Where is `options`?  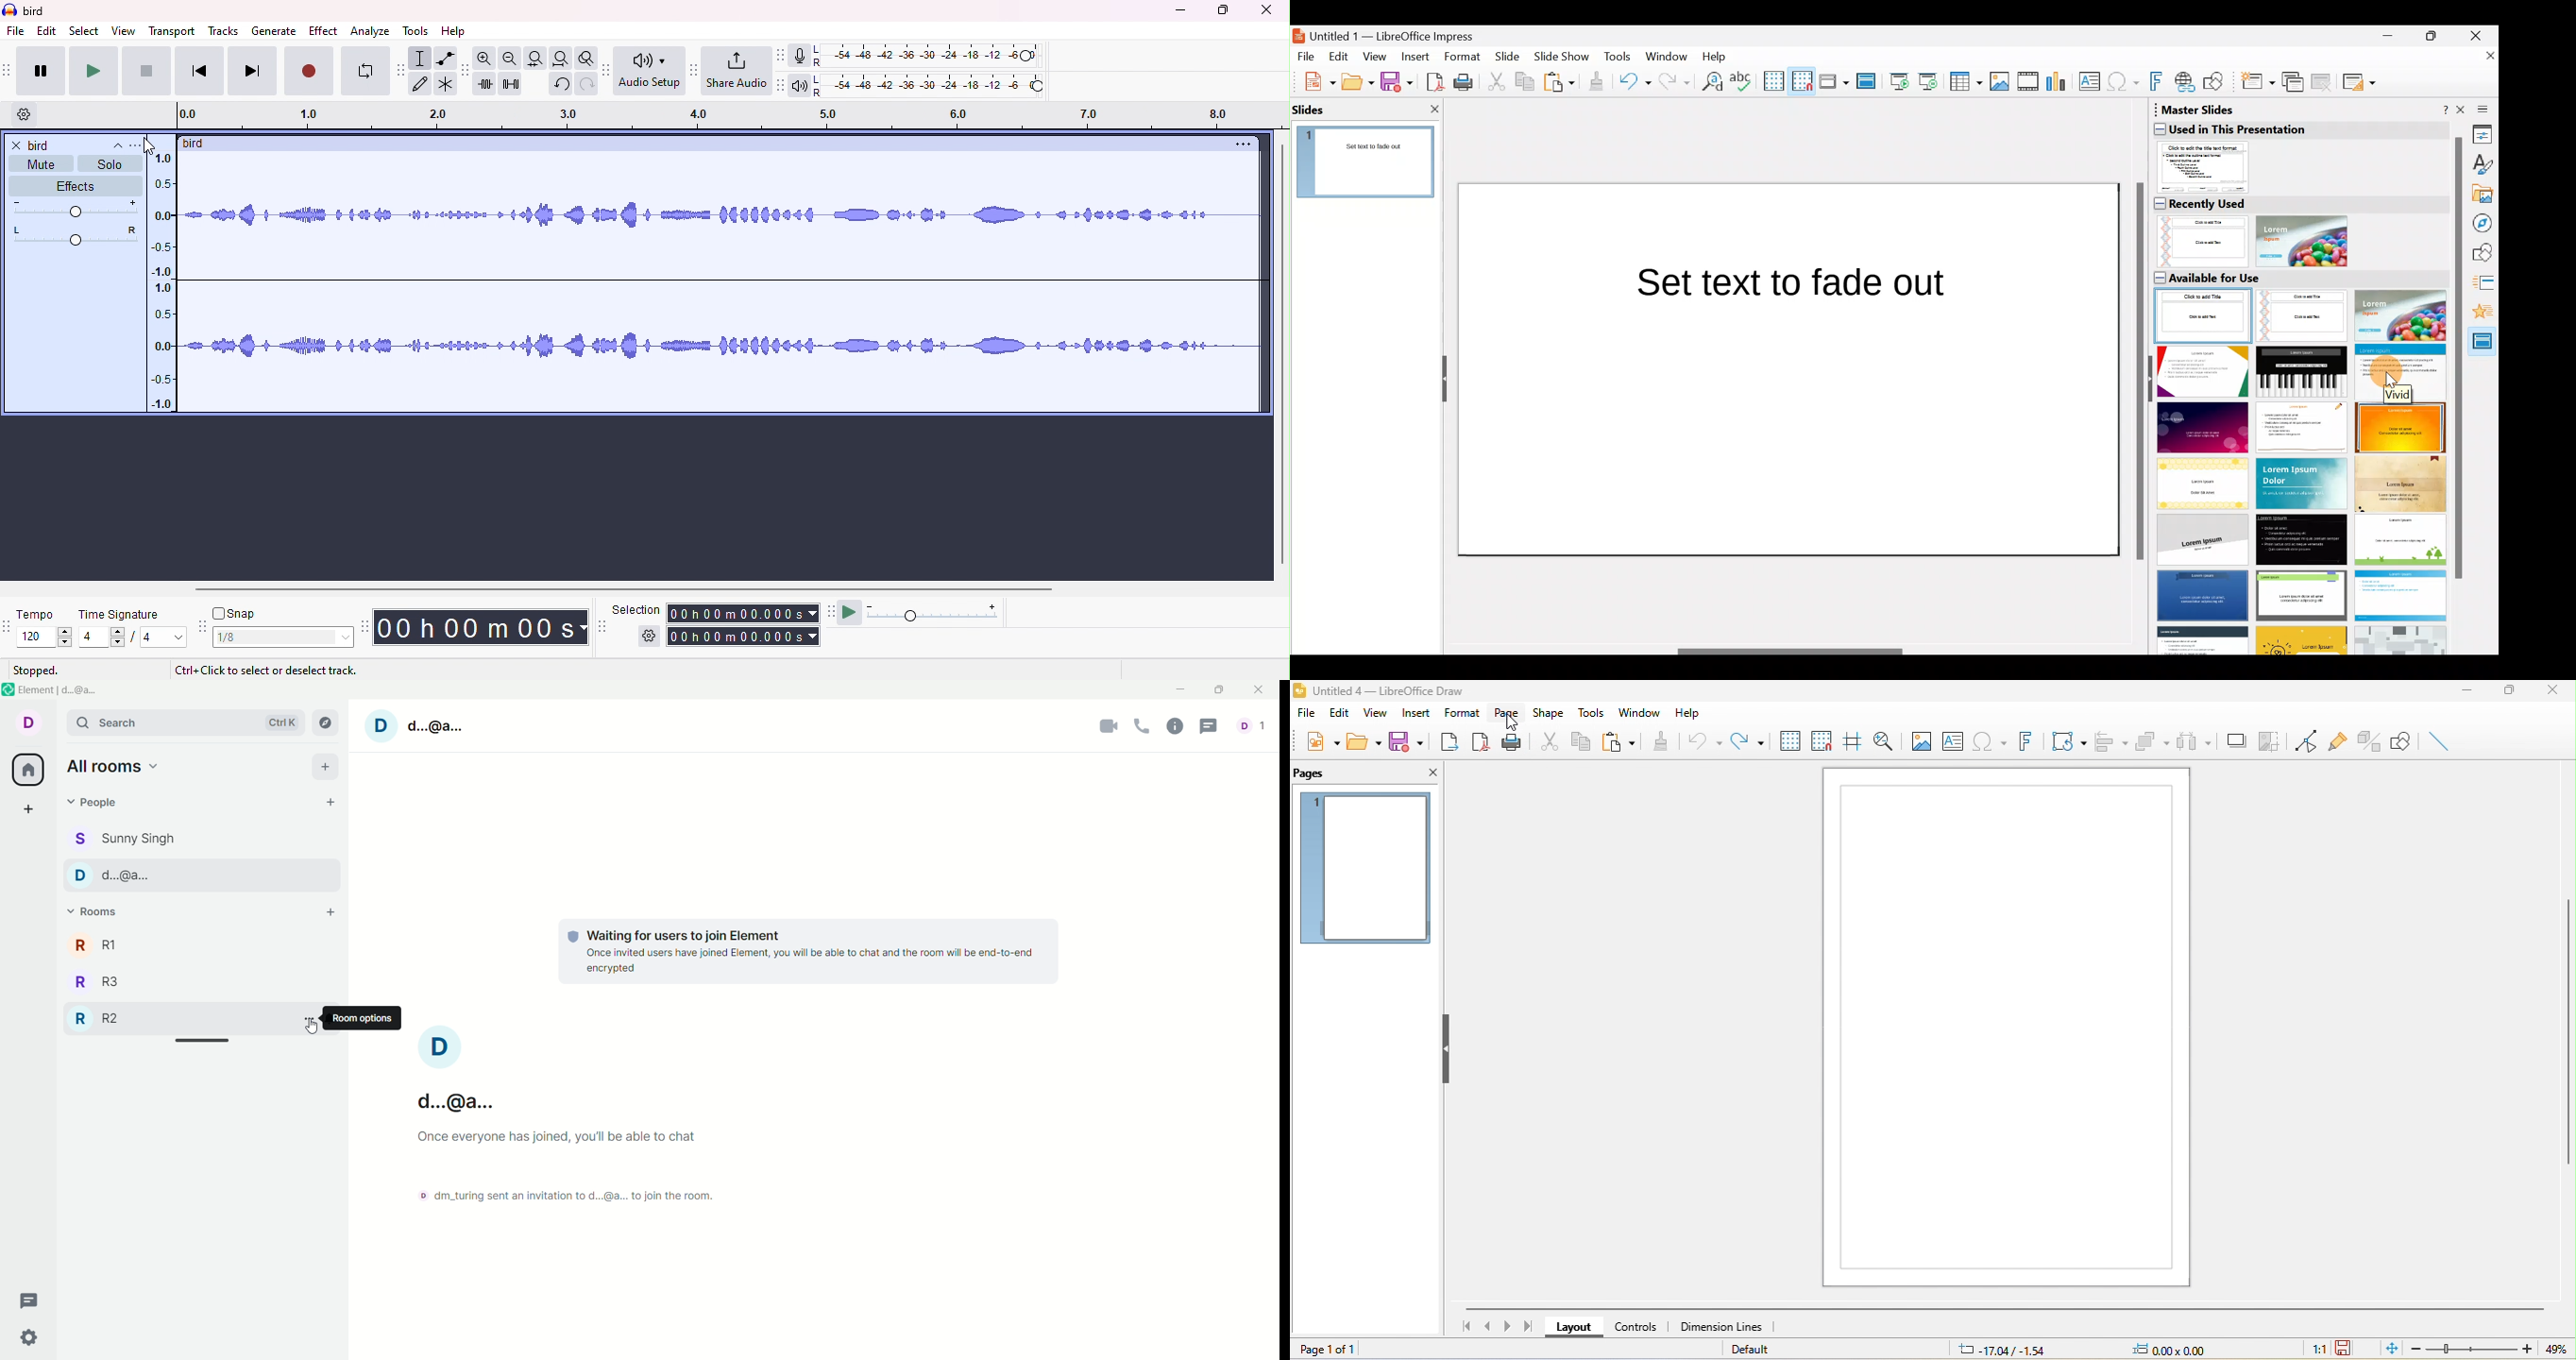
options is located at coordinates (135, 147).